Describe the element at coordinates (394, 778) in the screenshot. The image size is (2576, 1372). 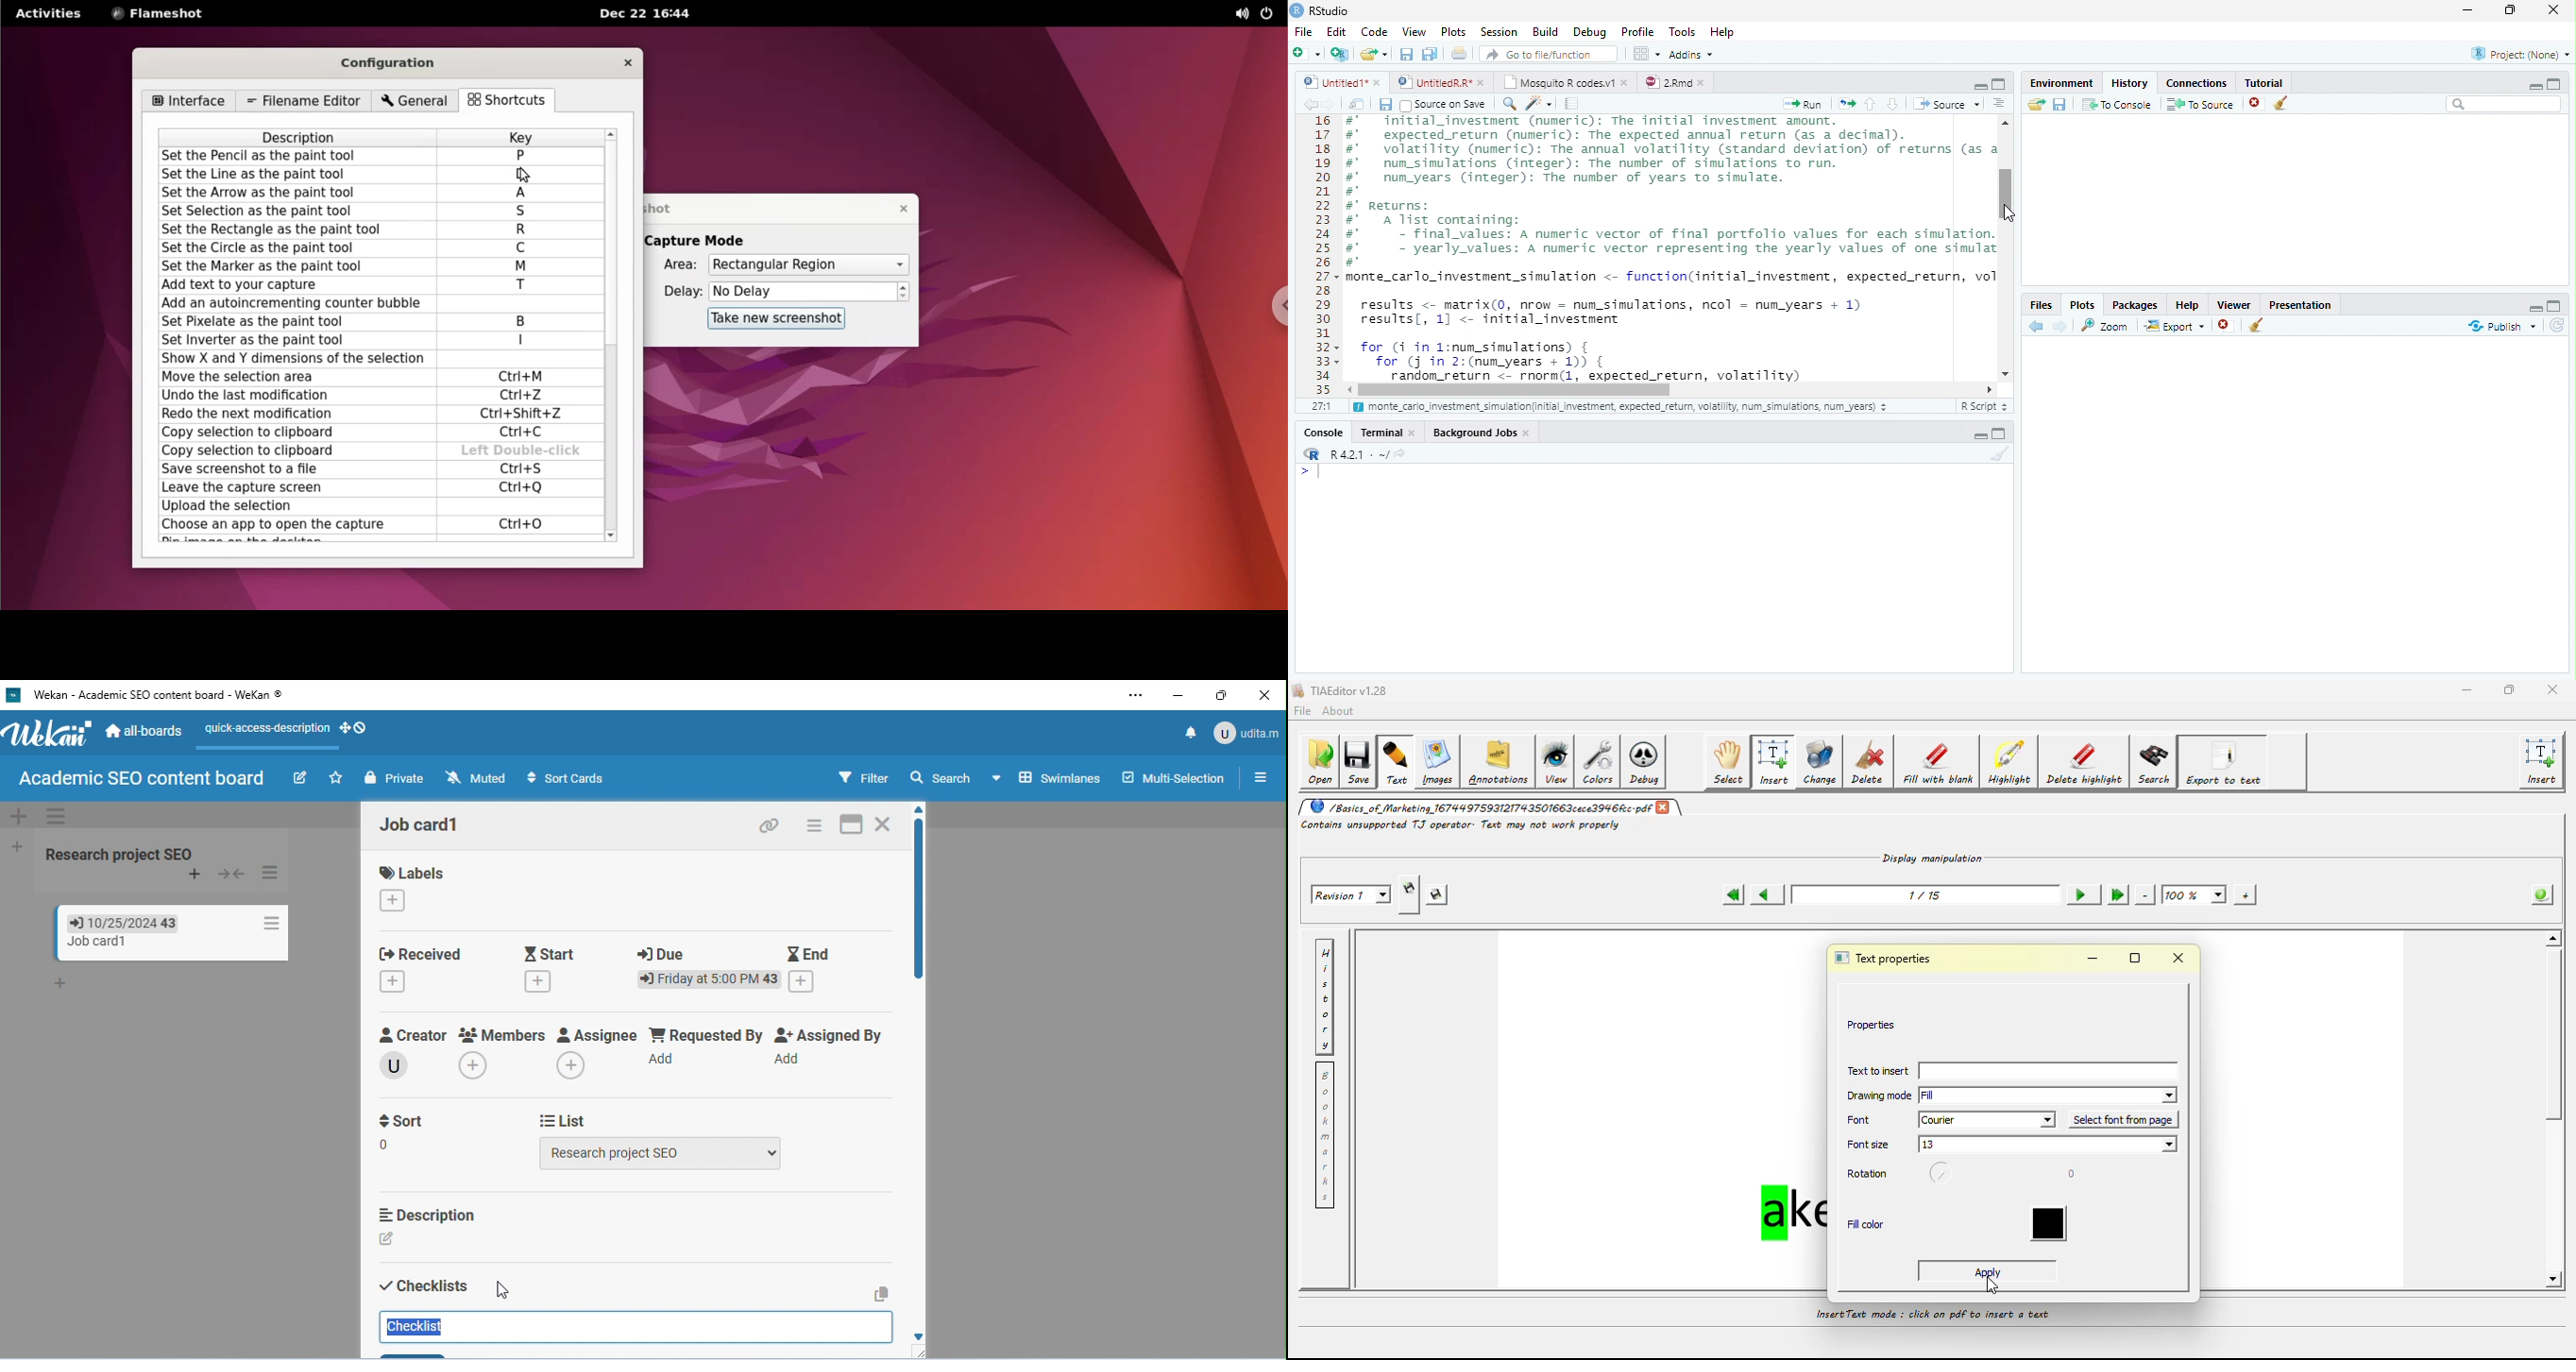
I see `private` at that location.